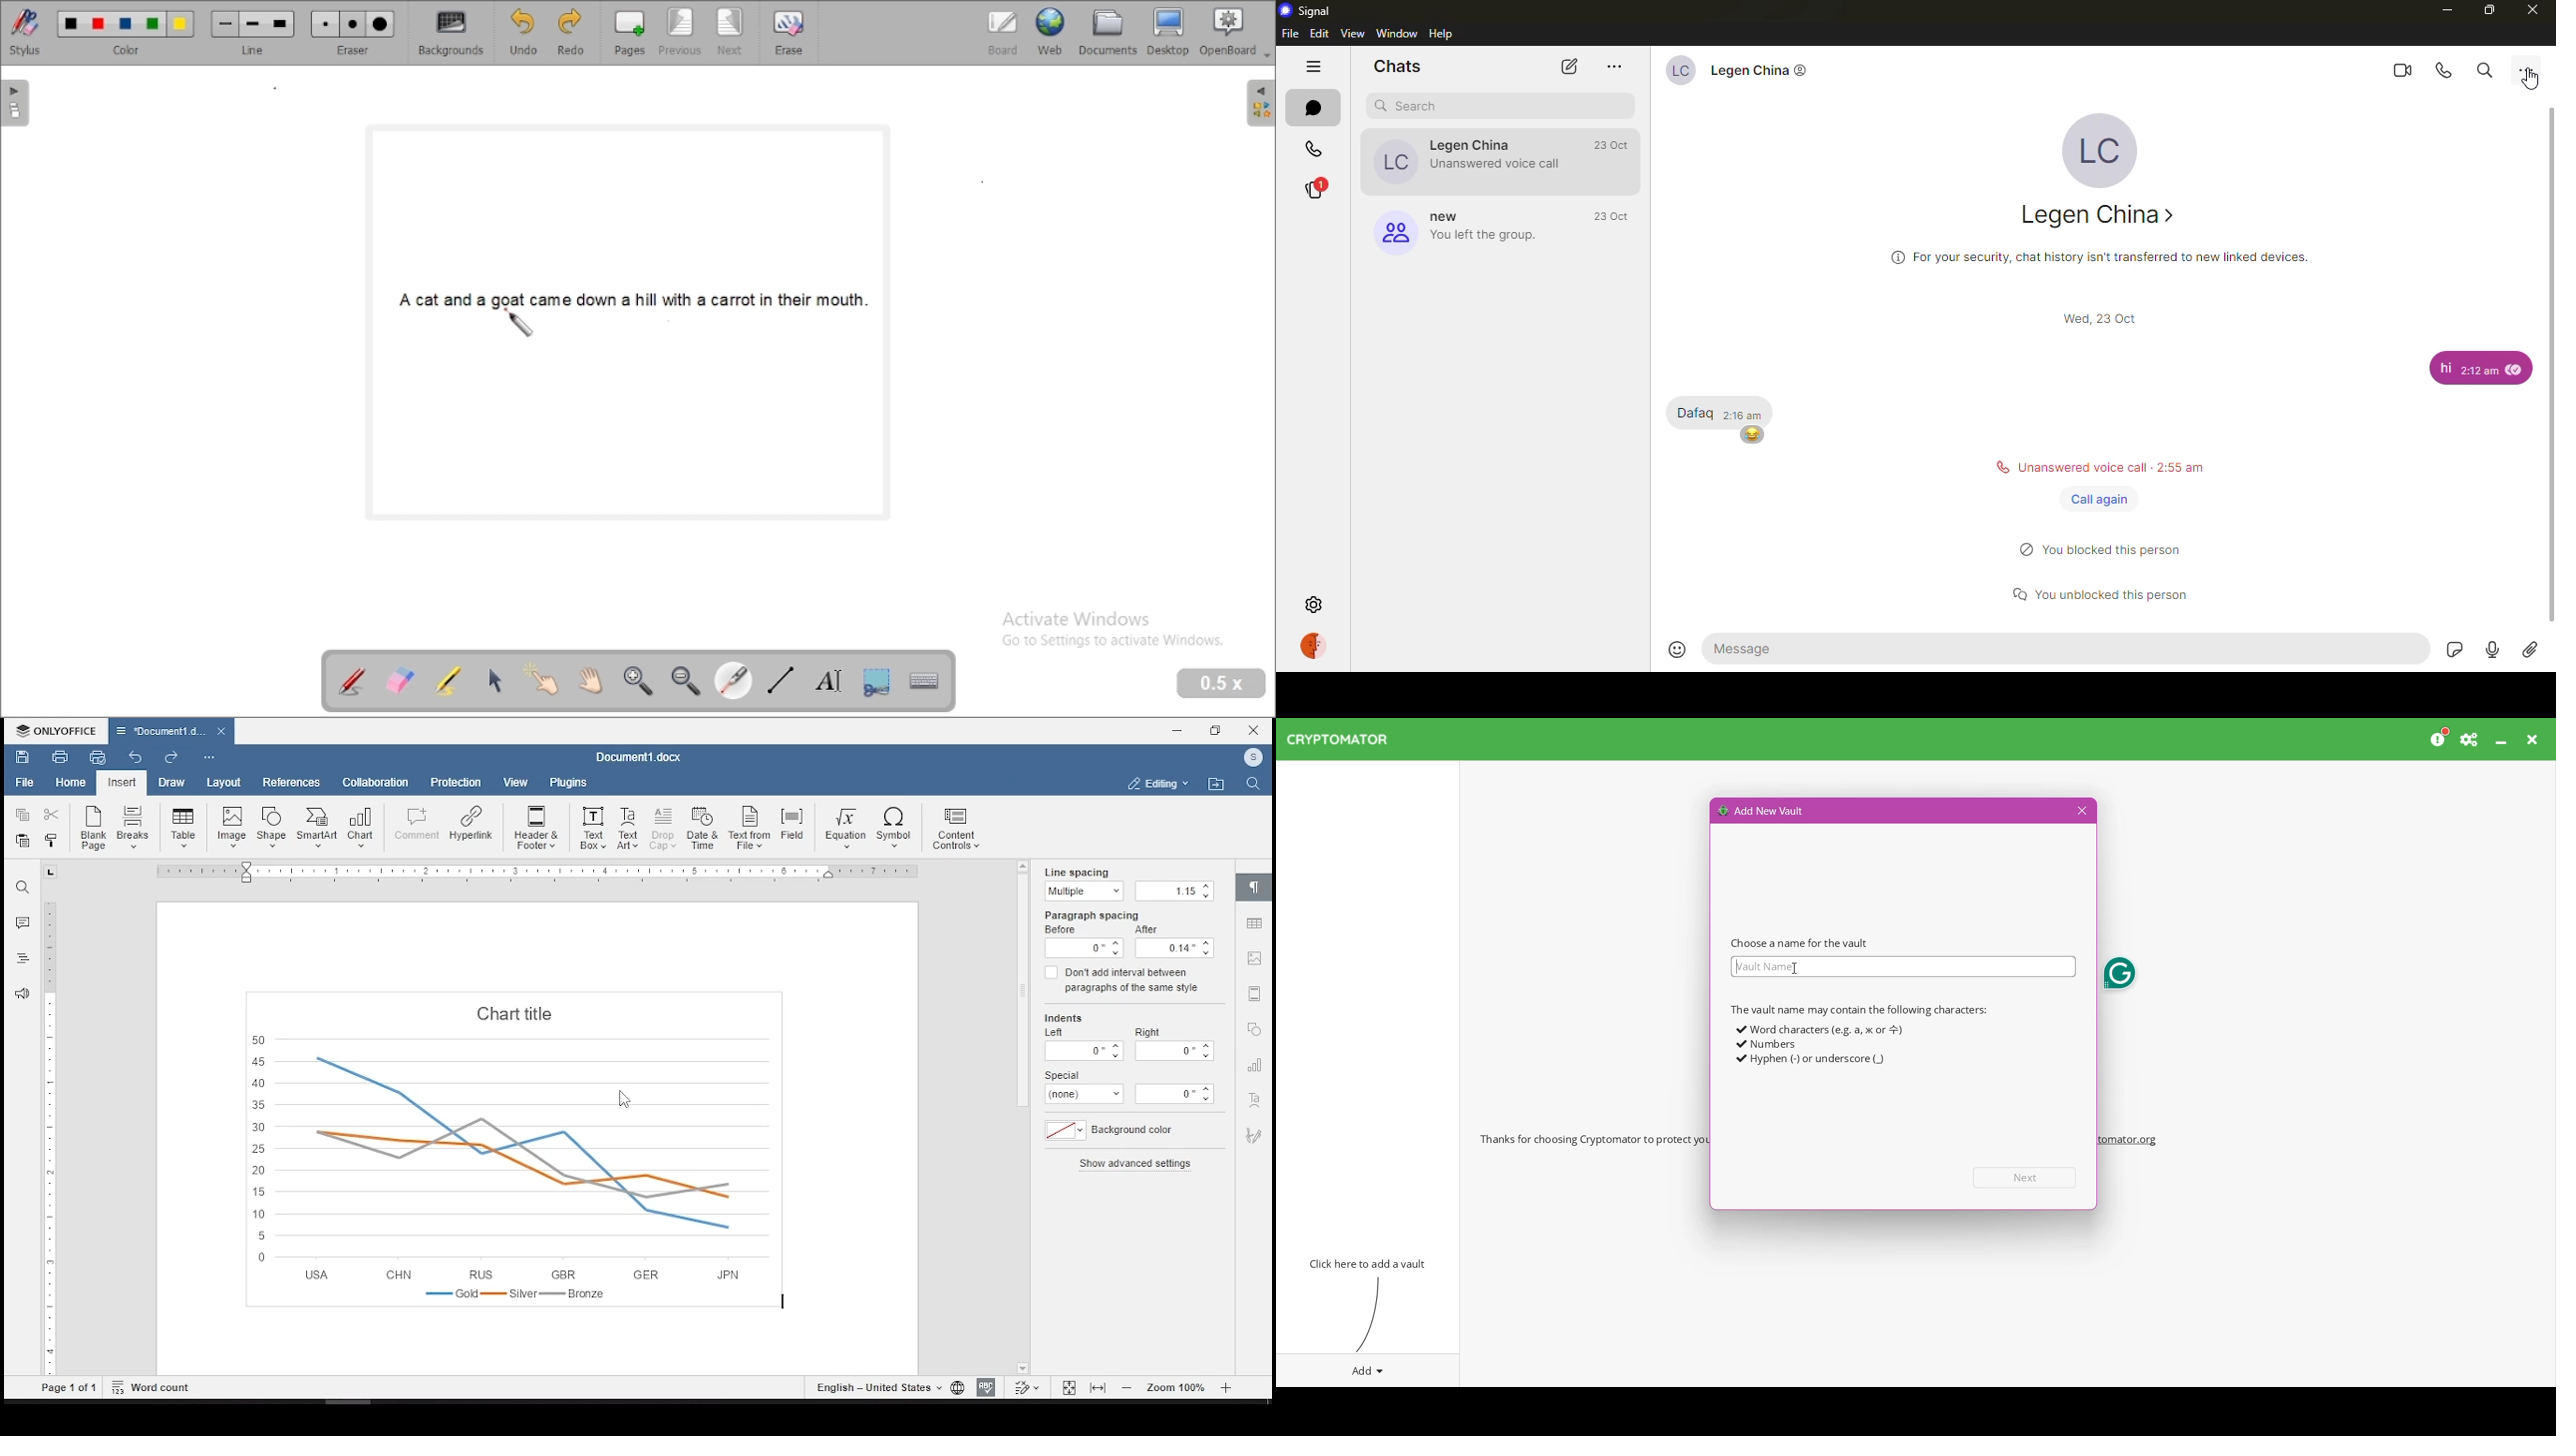 The image size is (2576, 1456). What do you see at coordinates (1740, 74) in the screenshot?
I see `contact` at bounding box center [1740, 74].